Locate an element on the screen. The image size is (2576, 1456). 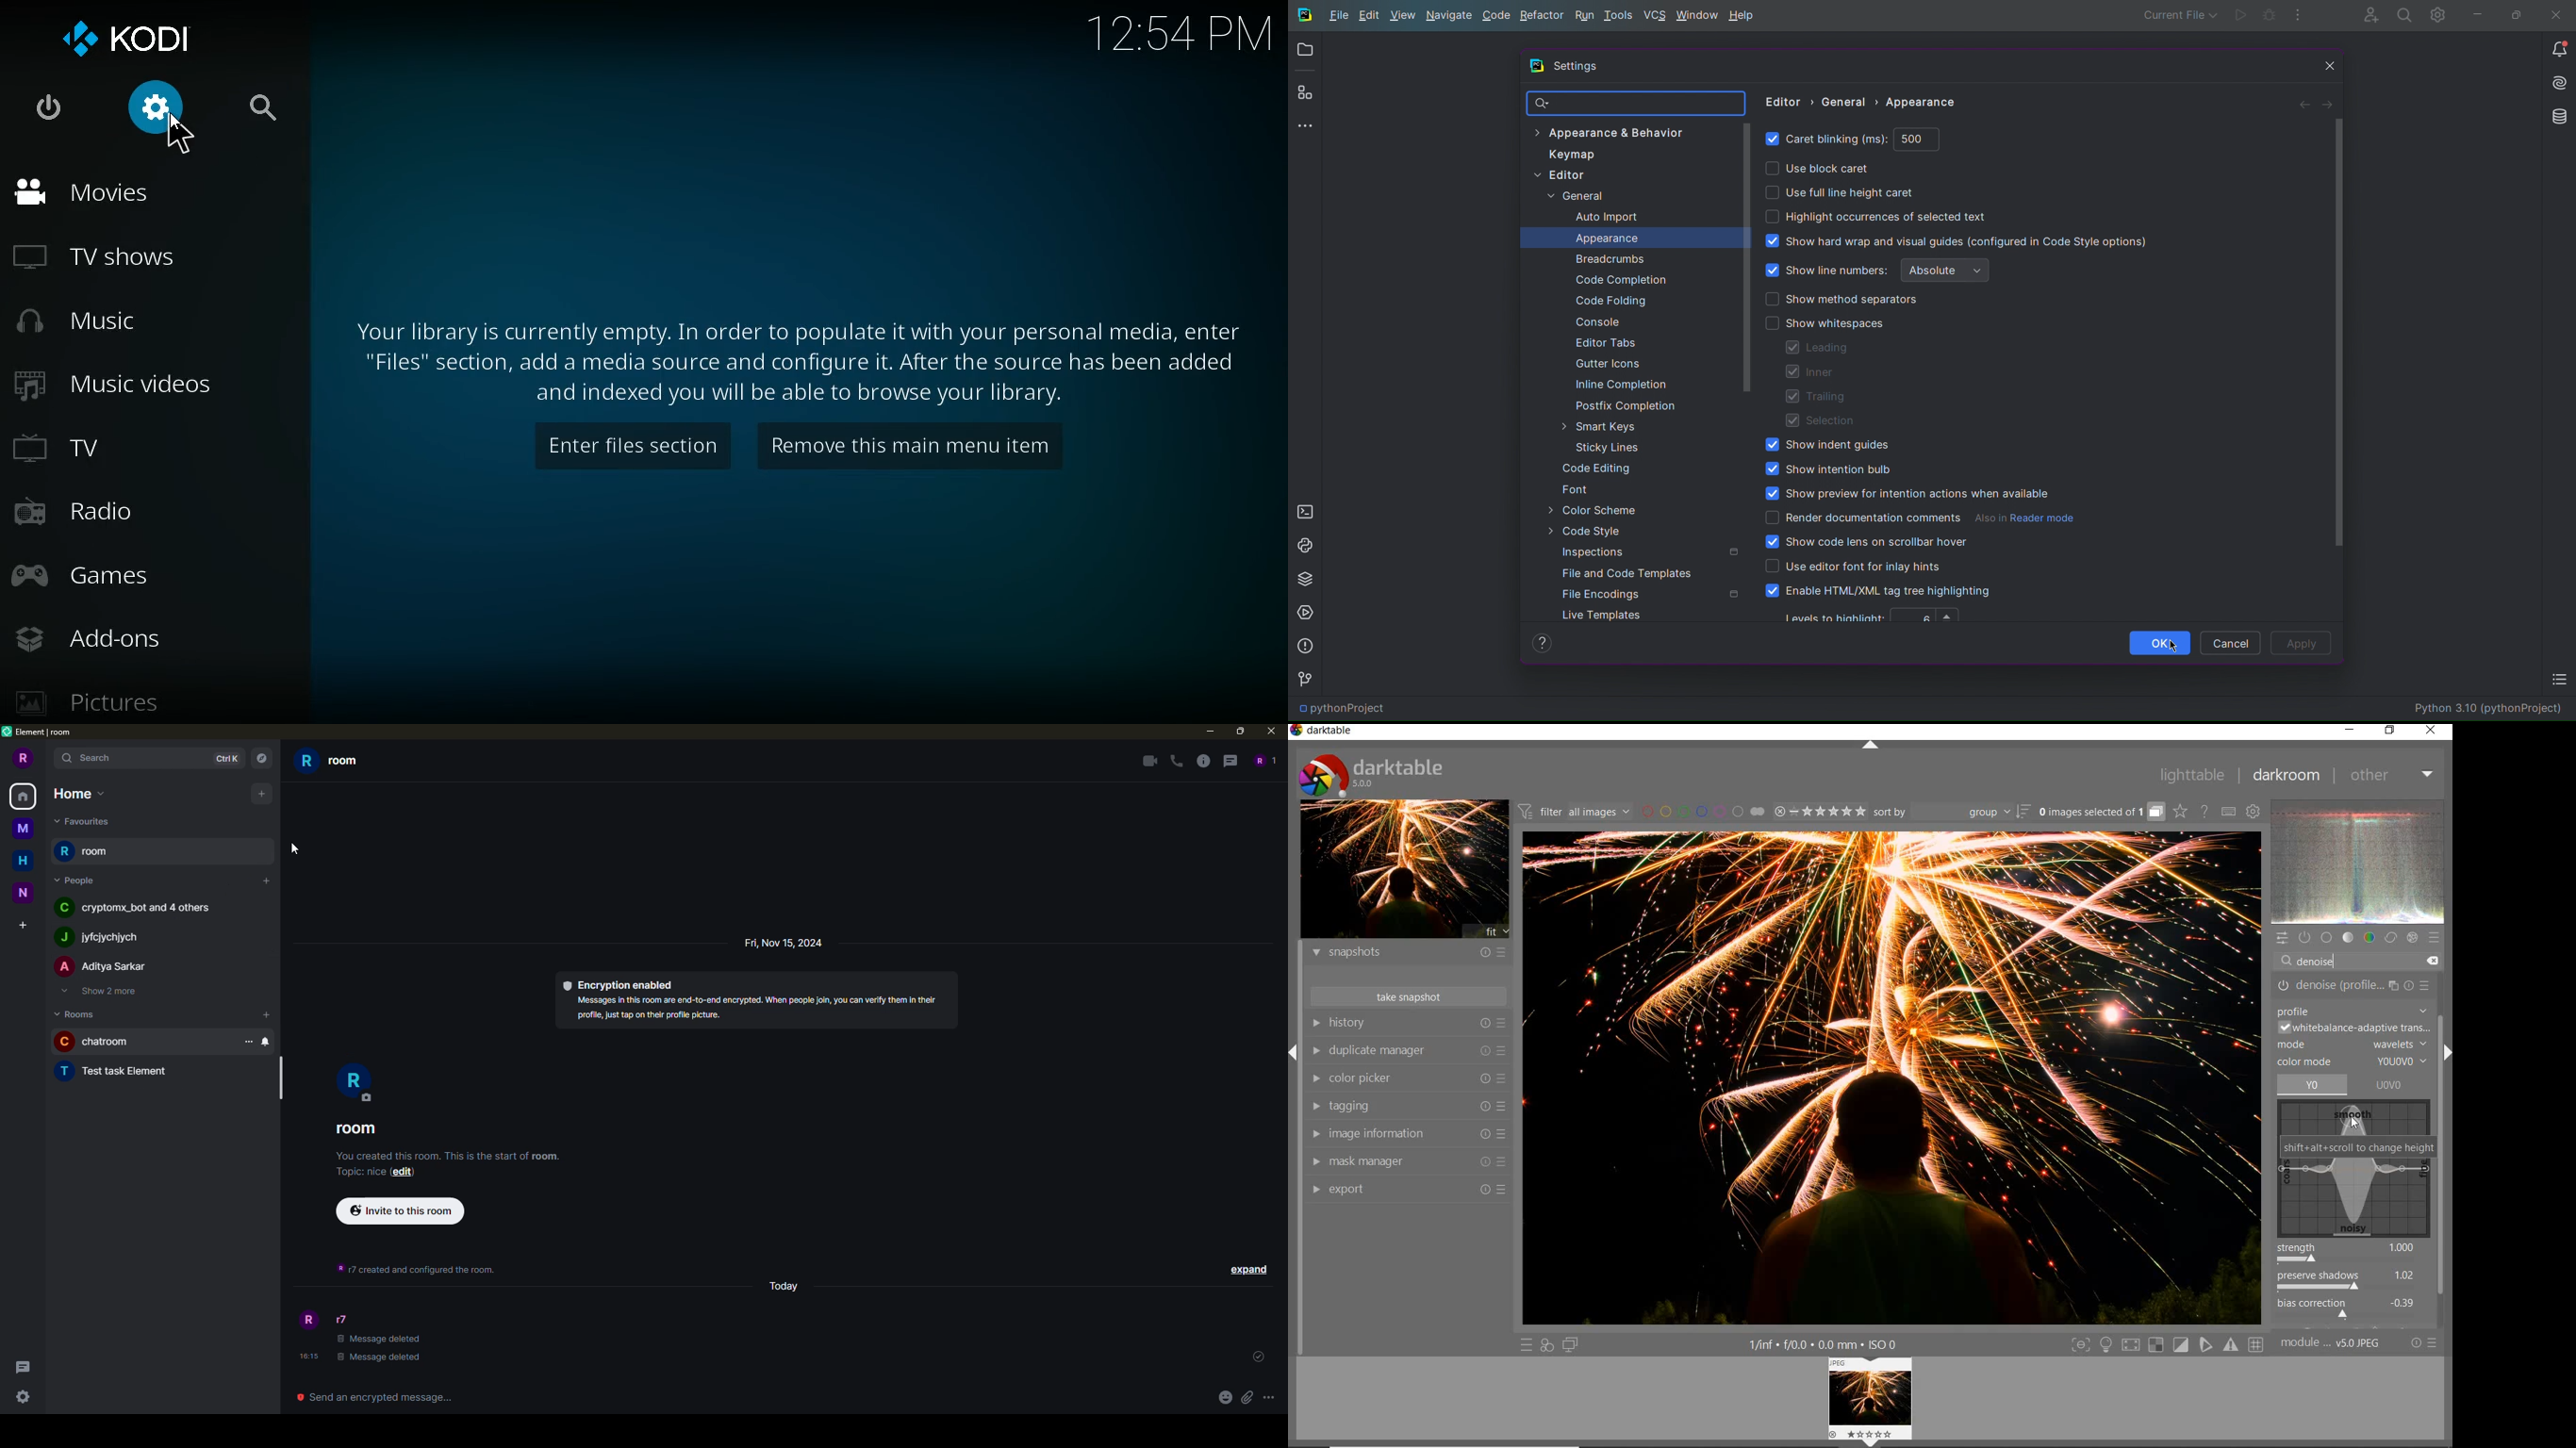
attach is located at coordinates (1246, 1397).